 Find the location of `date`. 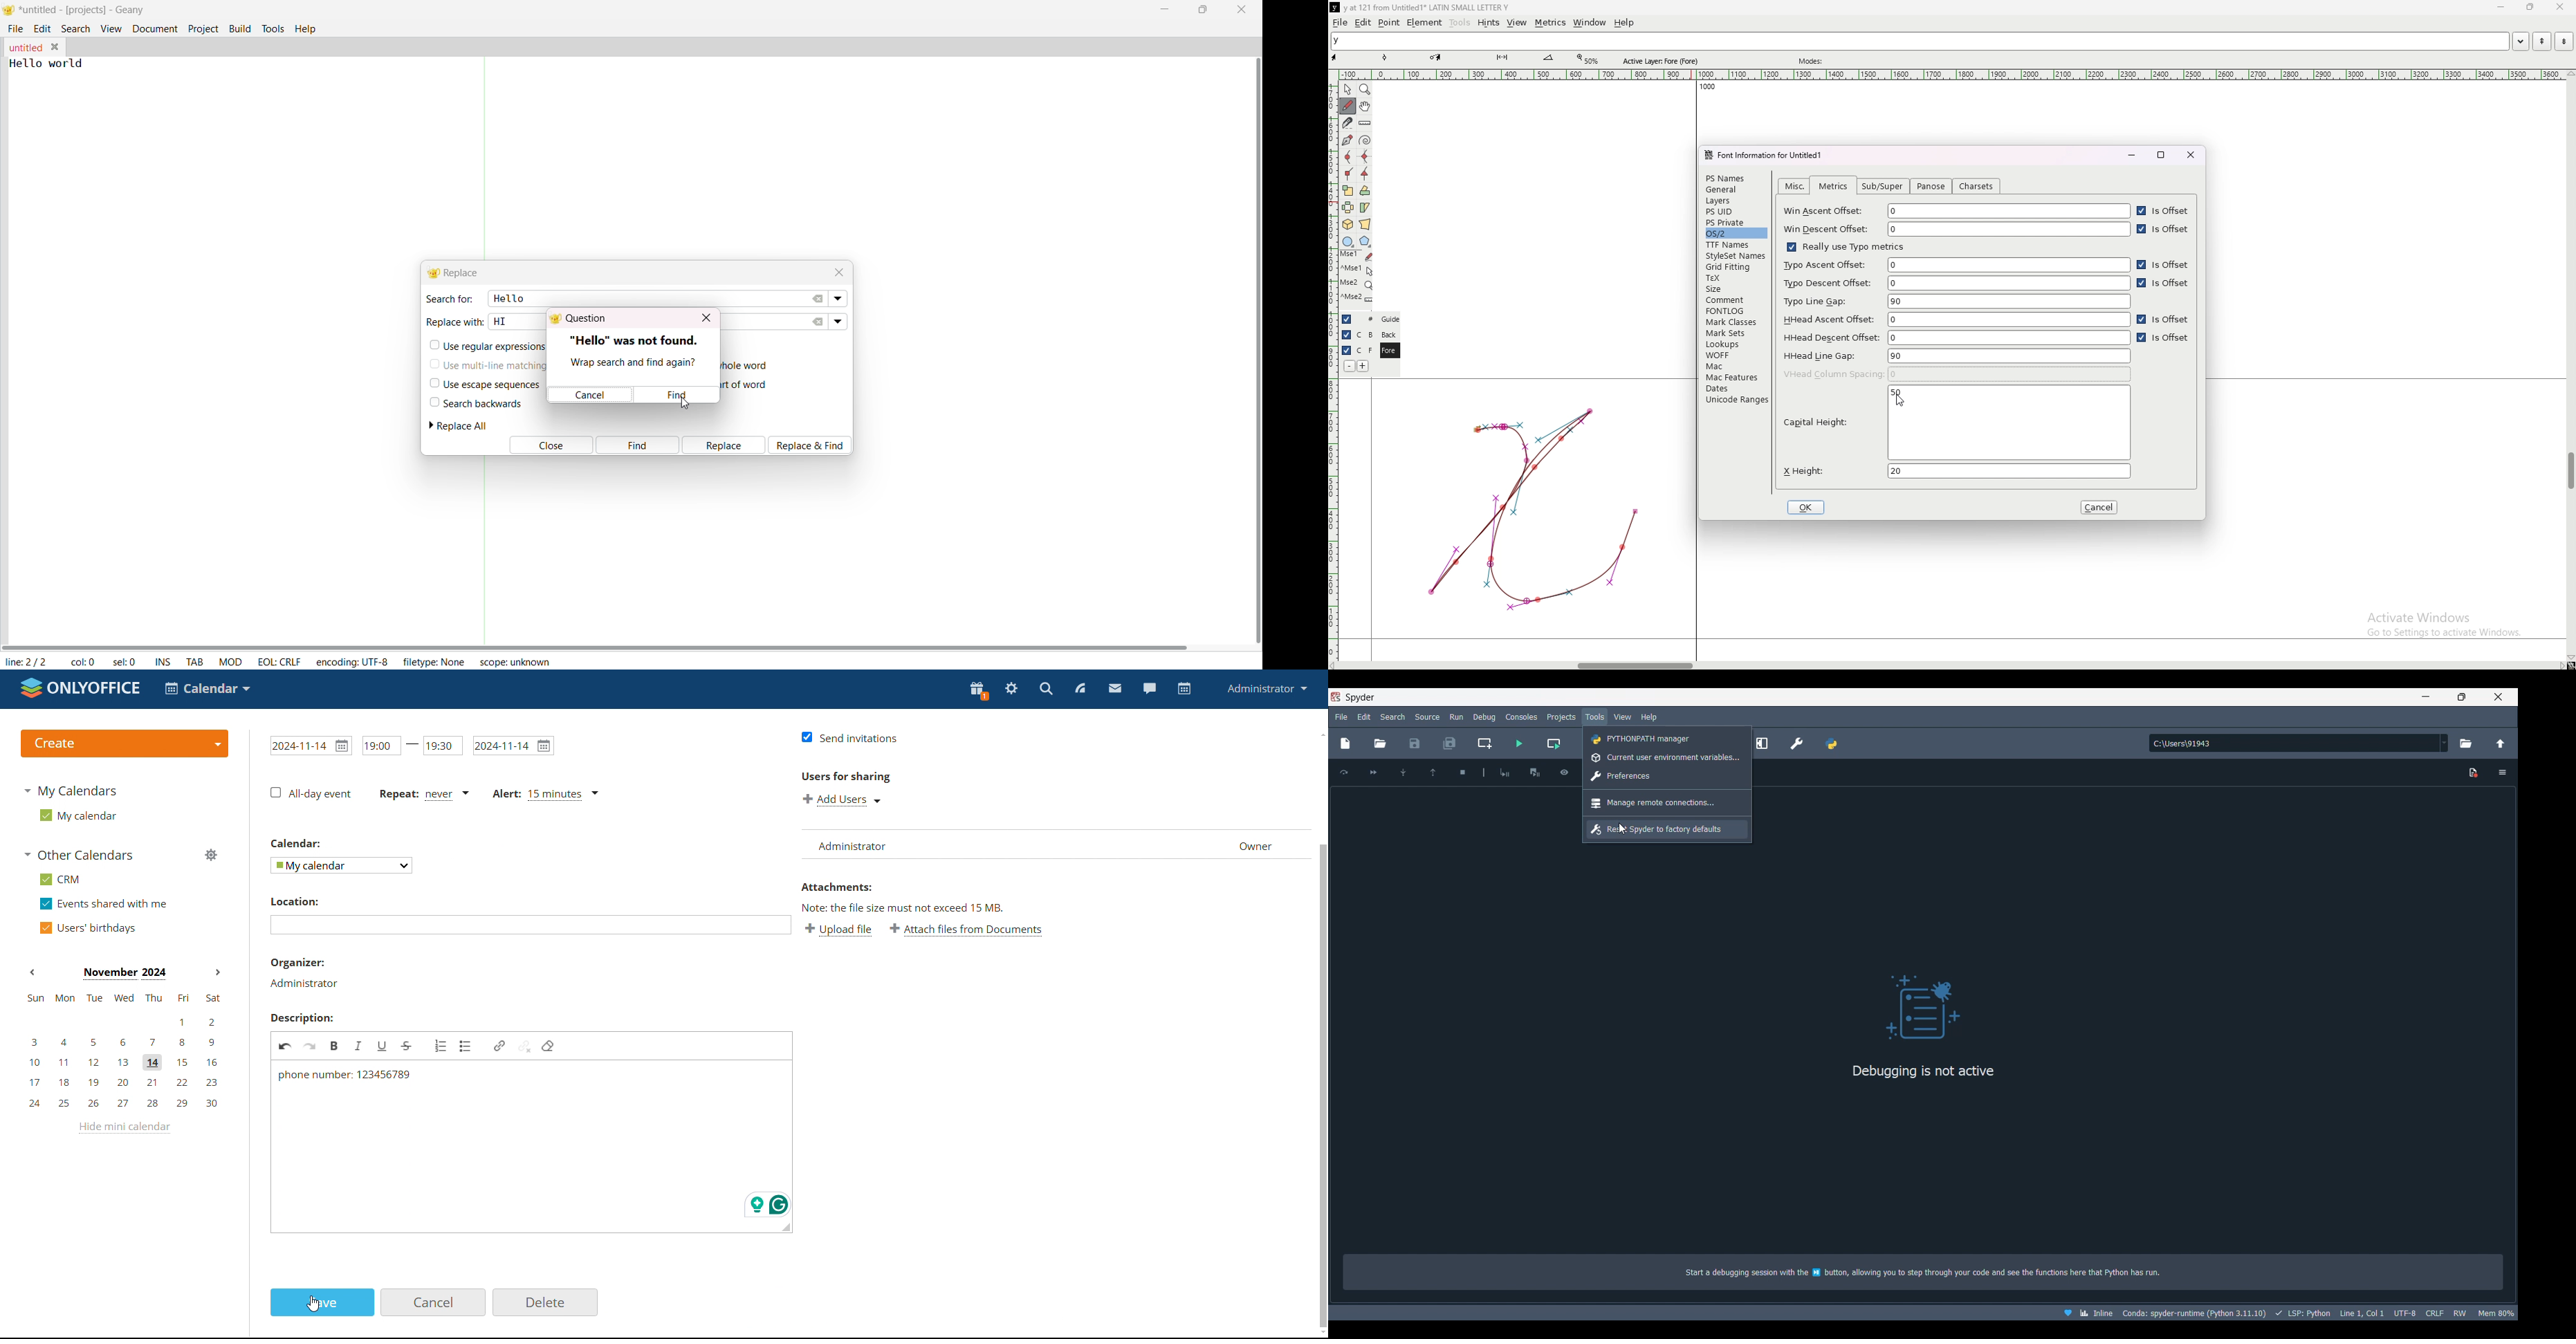

date is located at coordinates (311, 746).